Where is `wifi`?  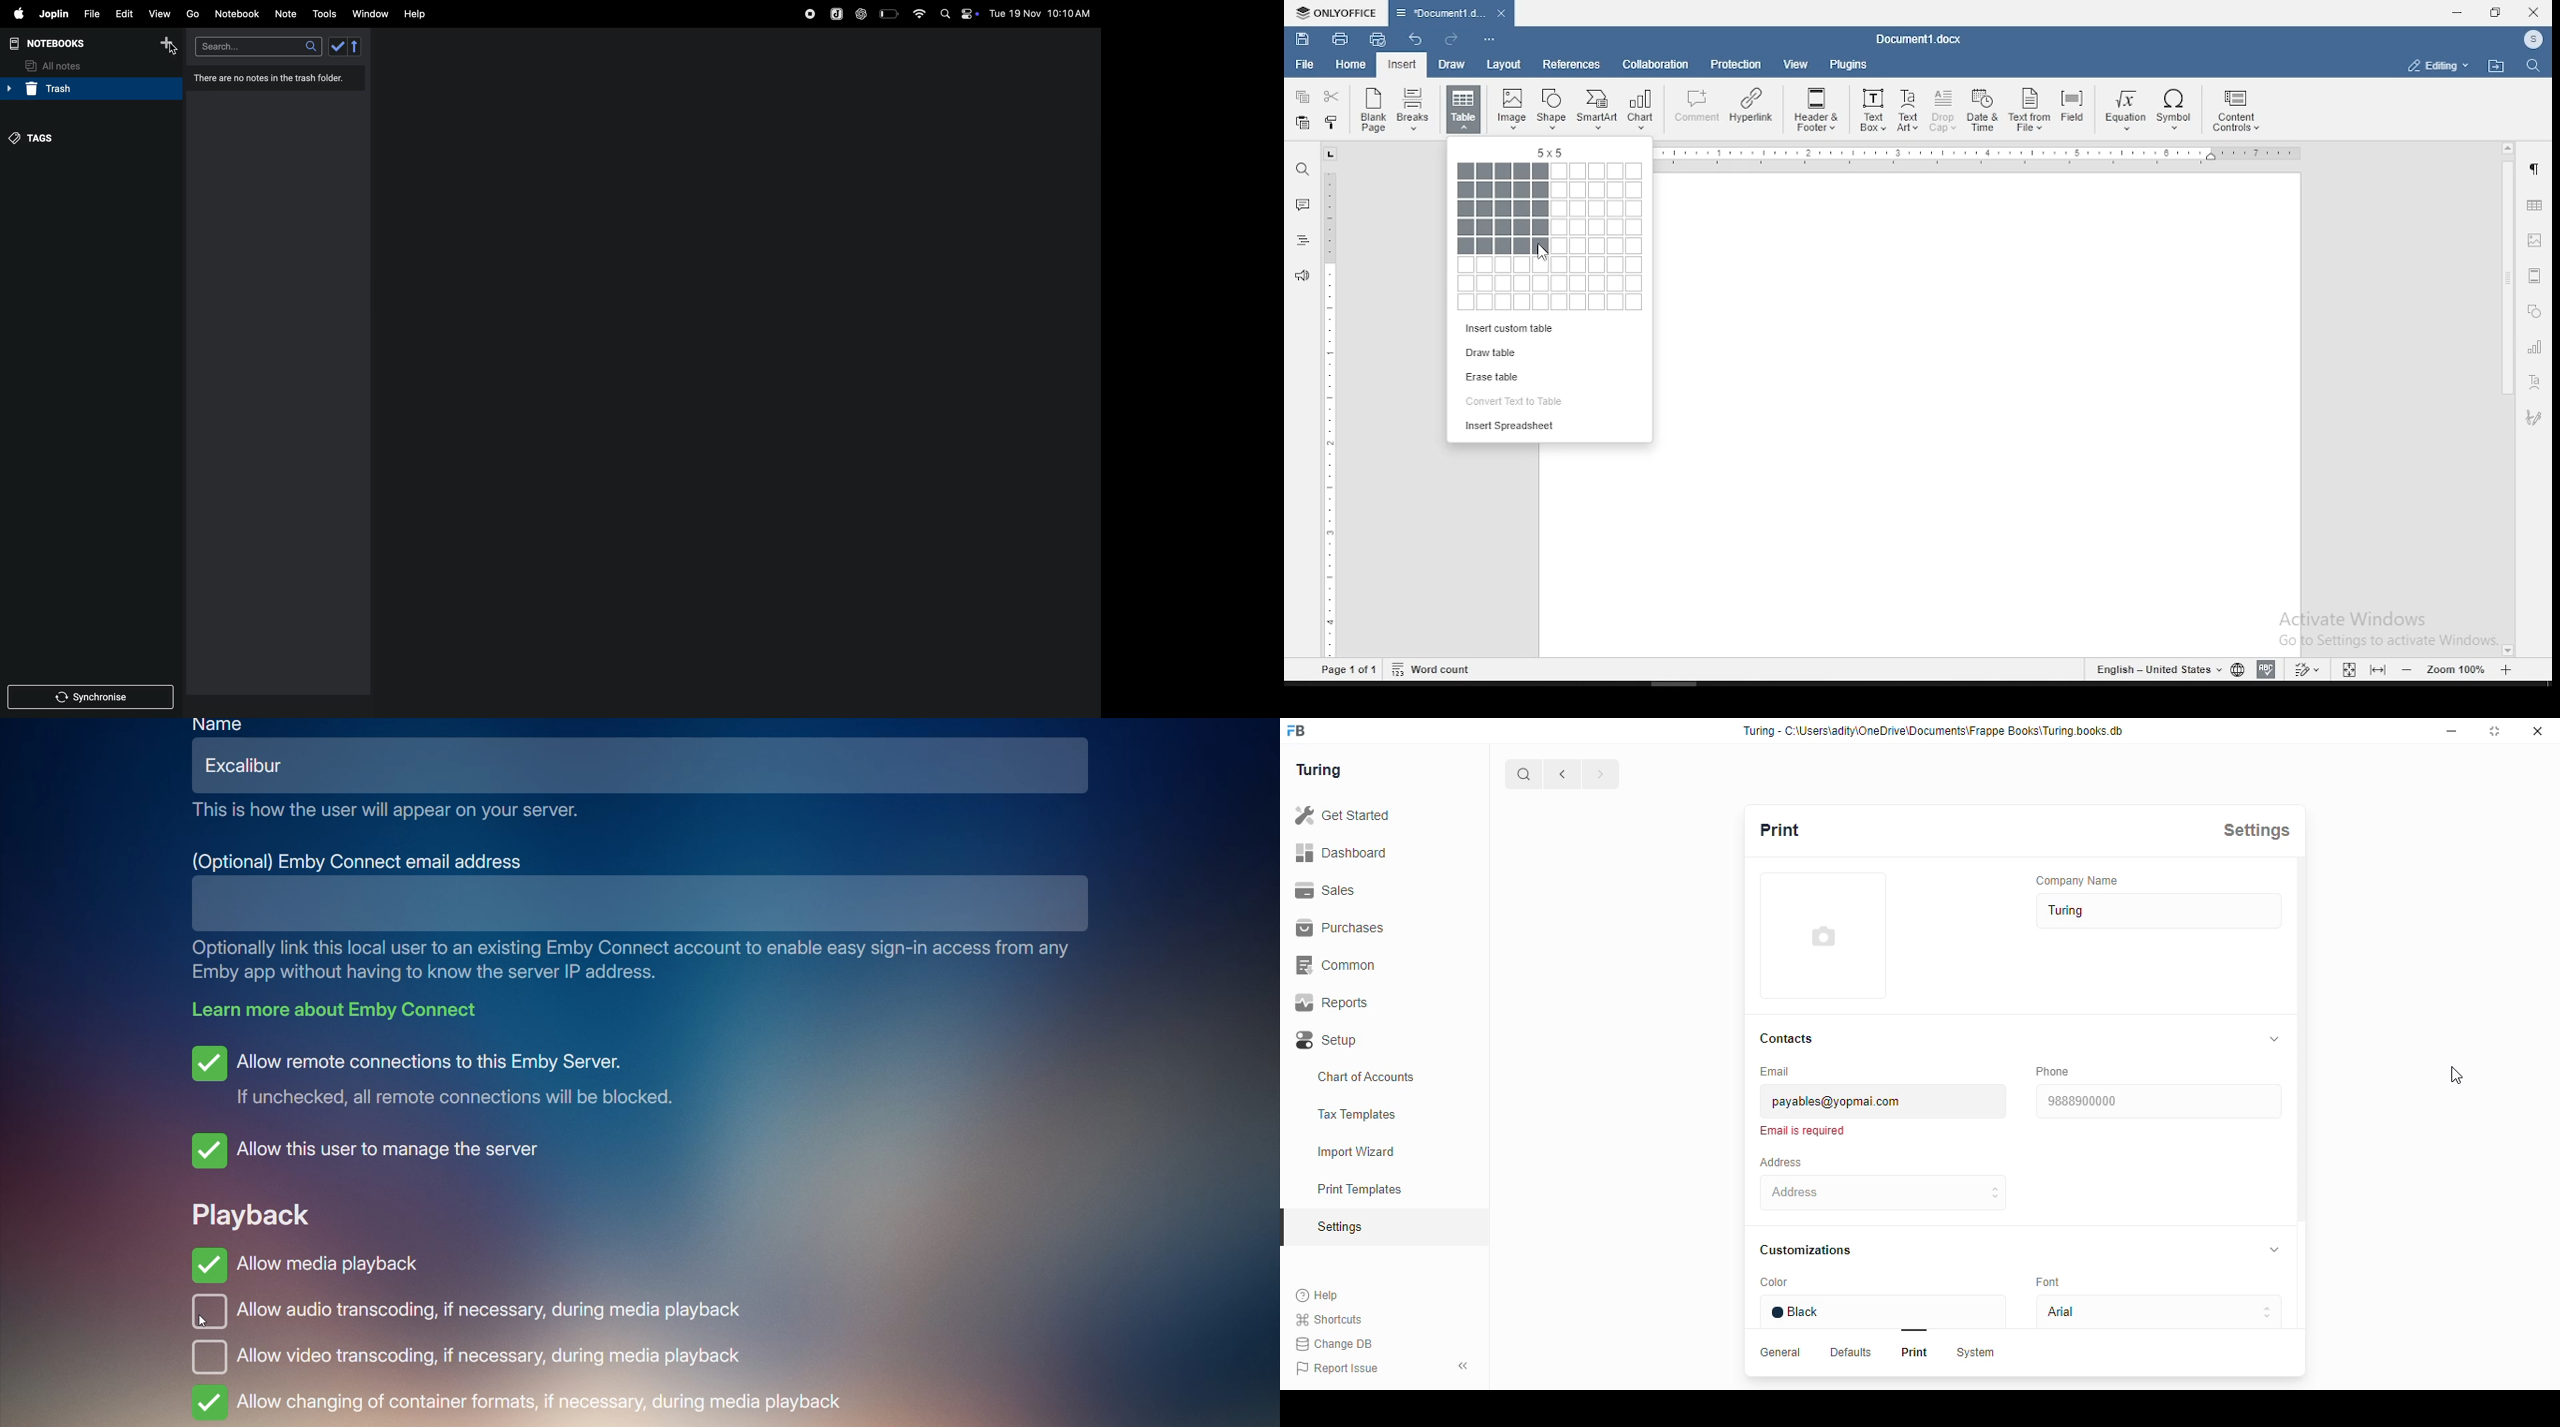
wifi is located at coordinates (916, 13).